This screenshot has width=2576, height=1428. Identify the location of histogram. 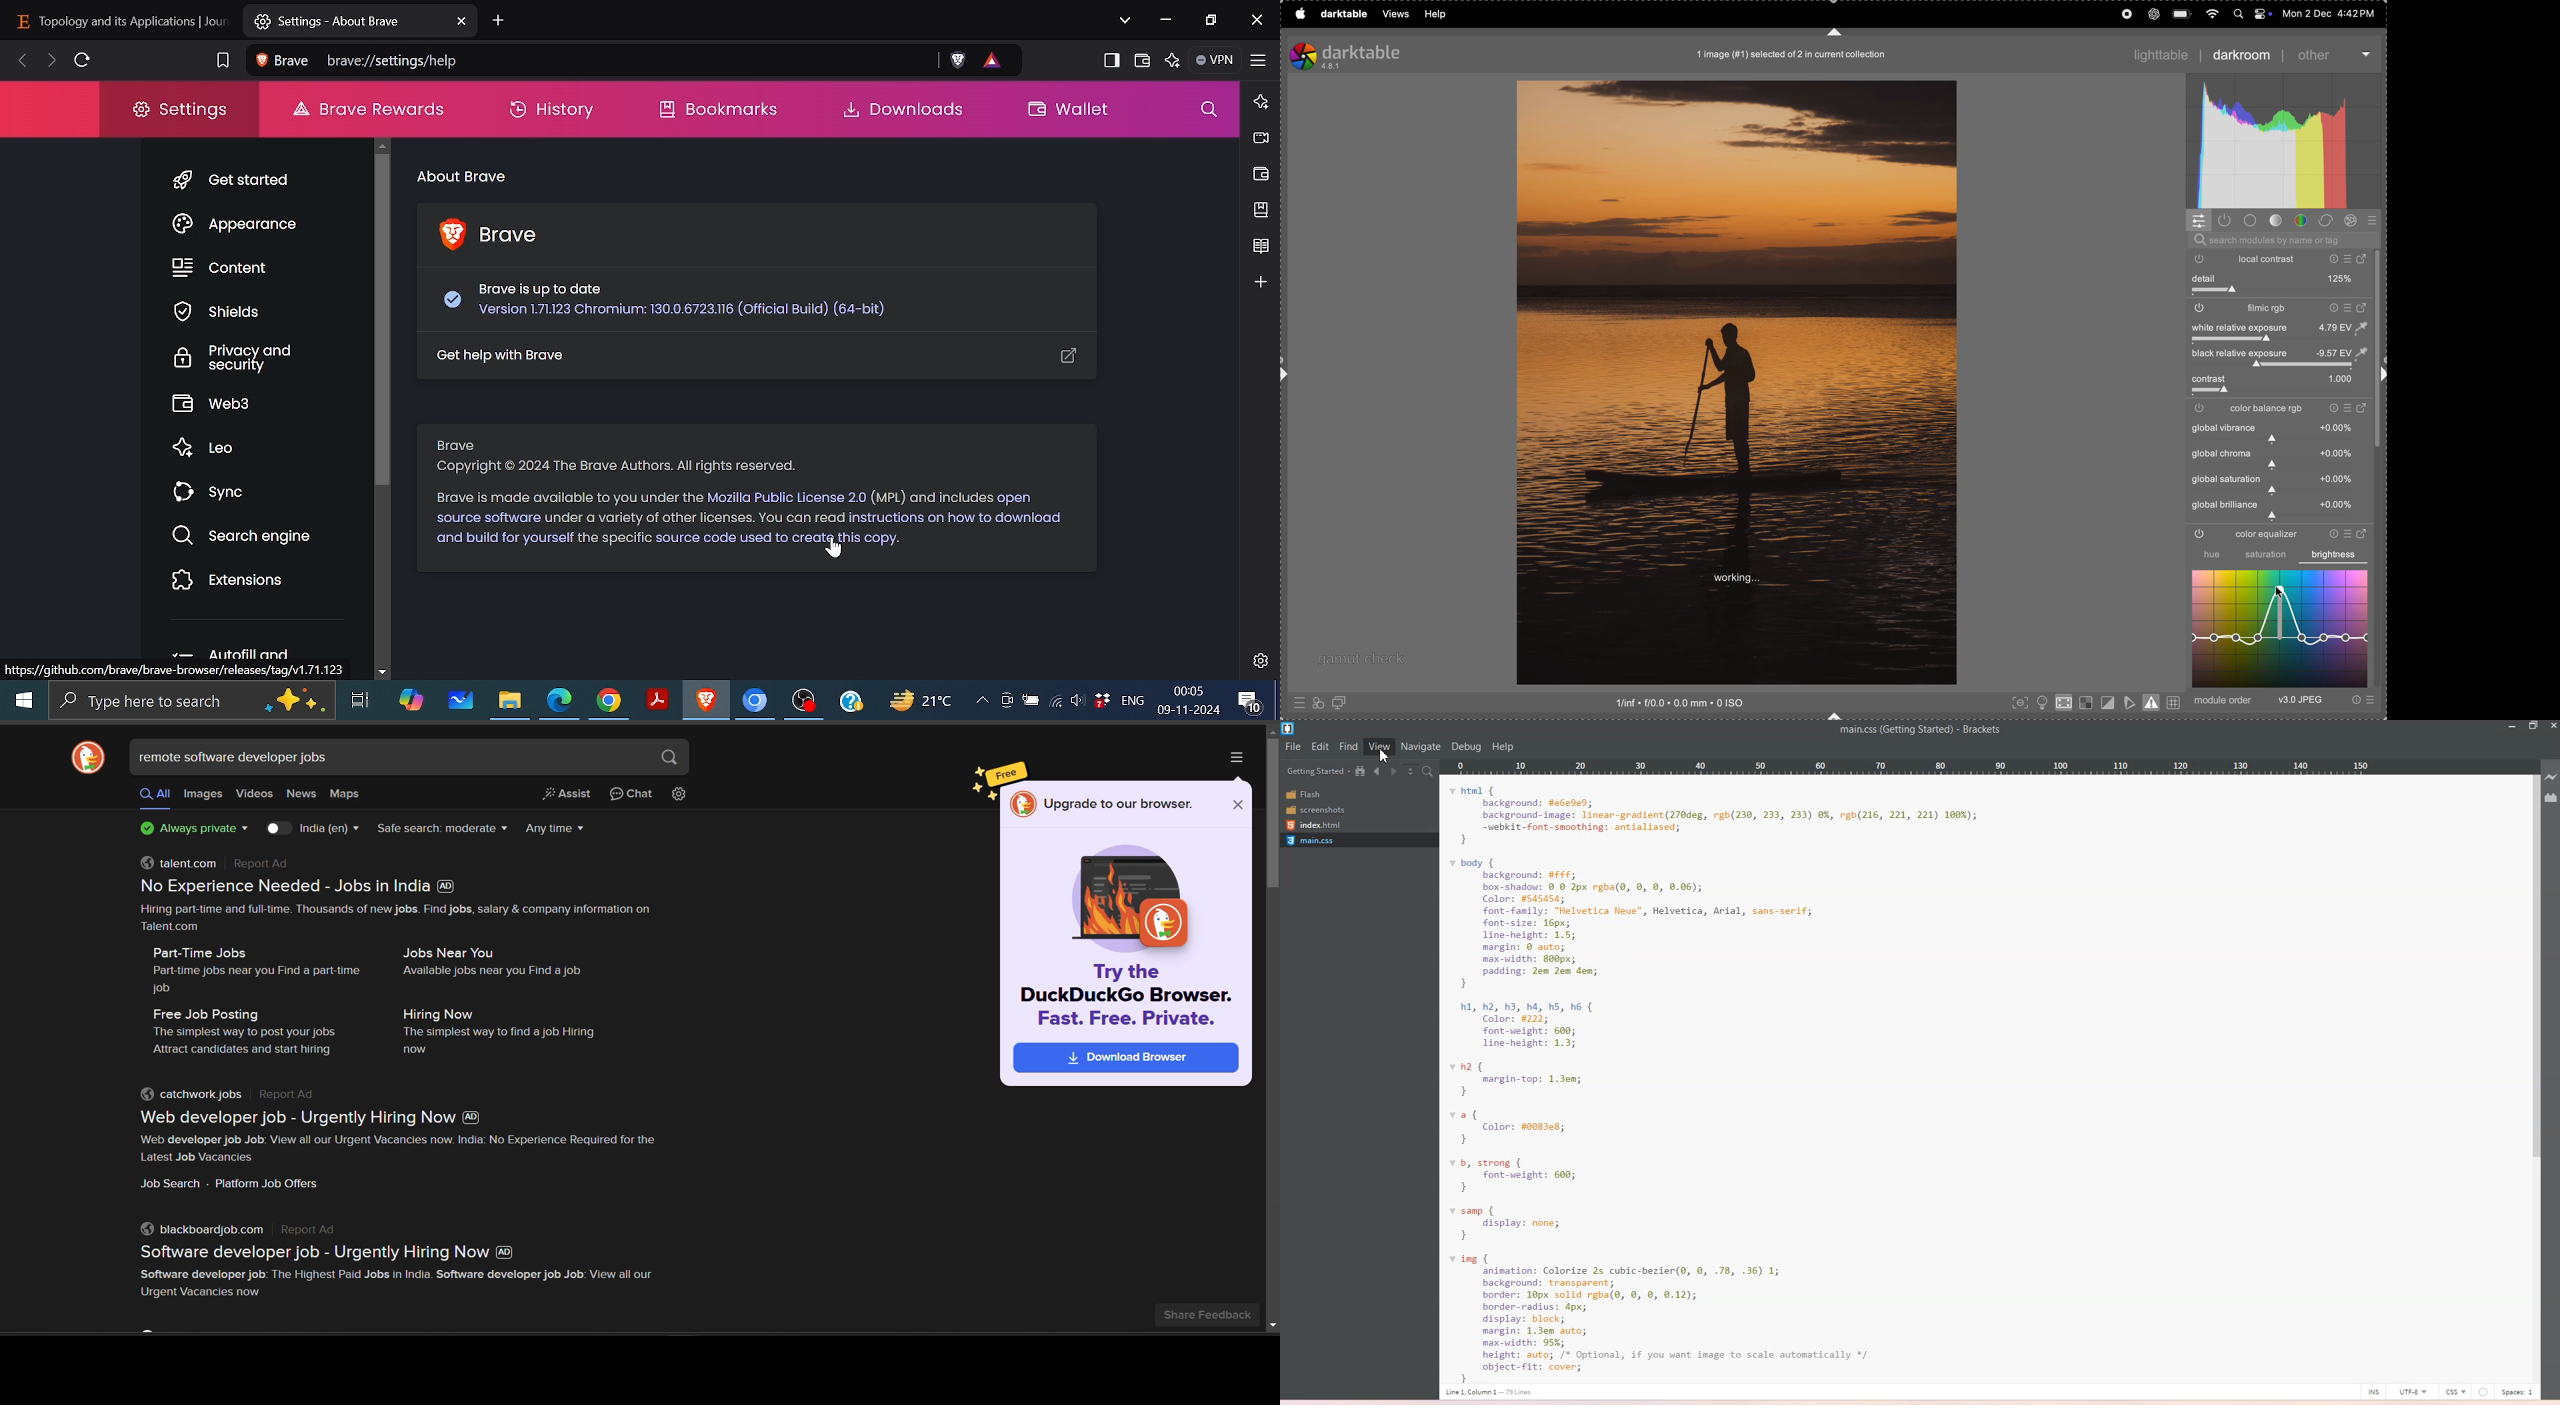
(2285, 142).